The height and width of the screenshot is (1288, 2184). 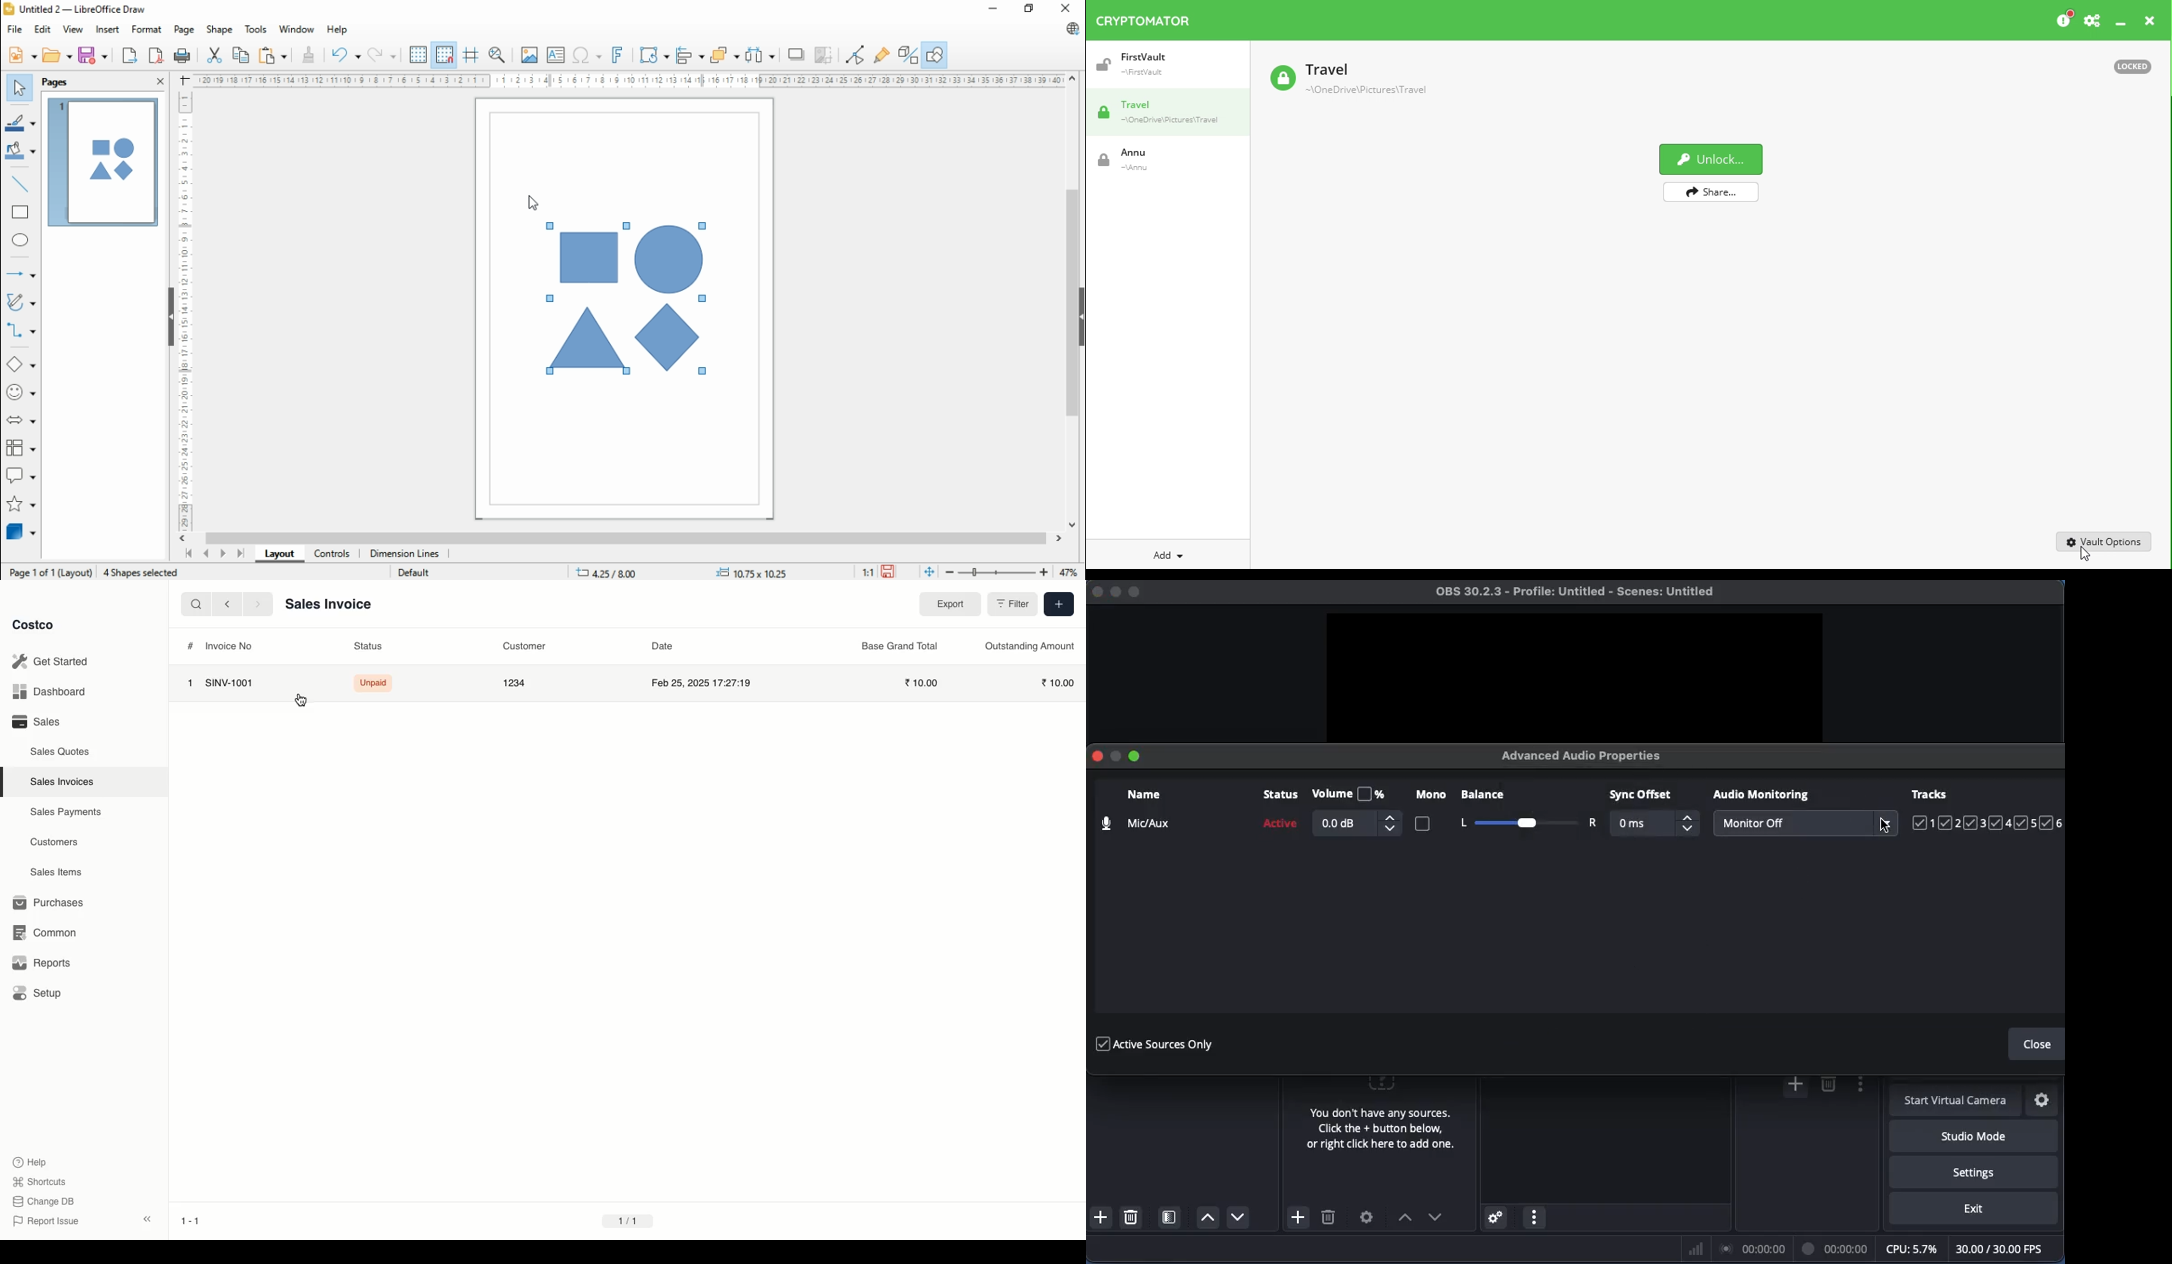 I want to click on Customers, so click(x=53, y=842).